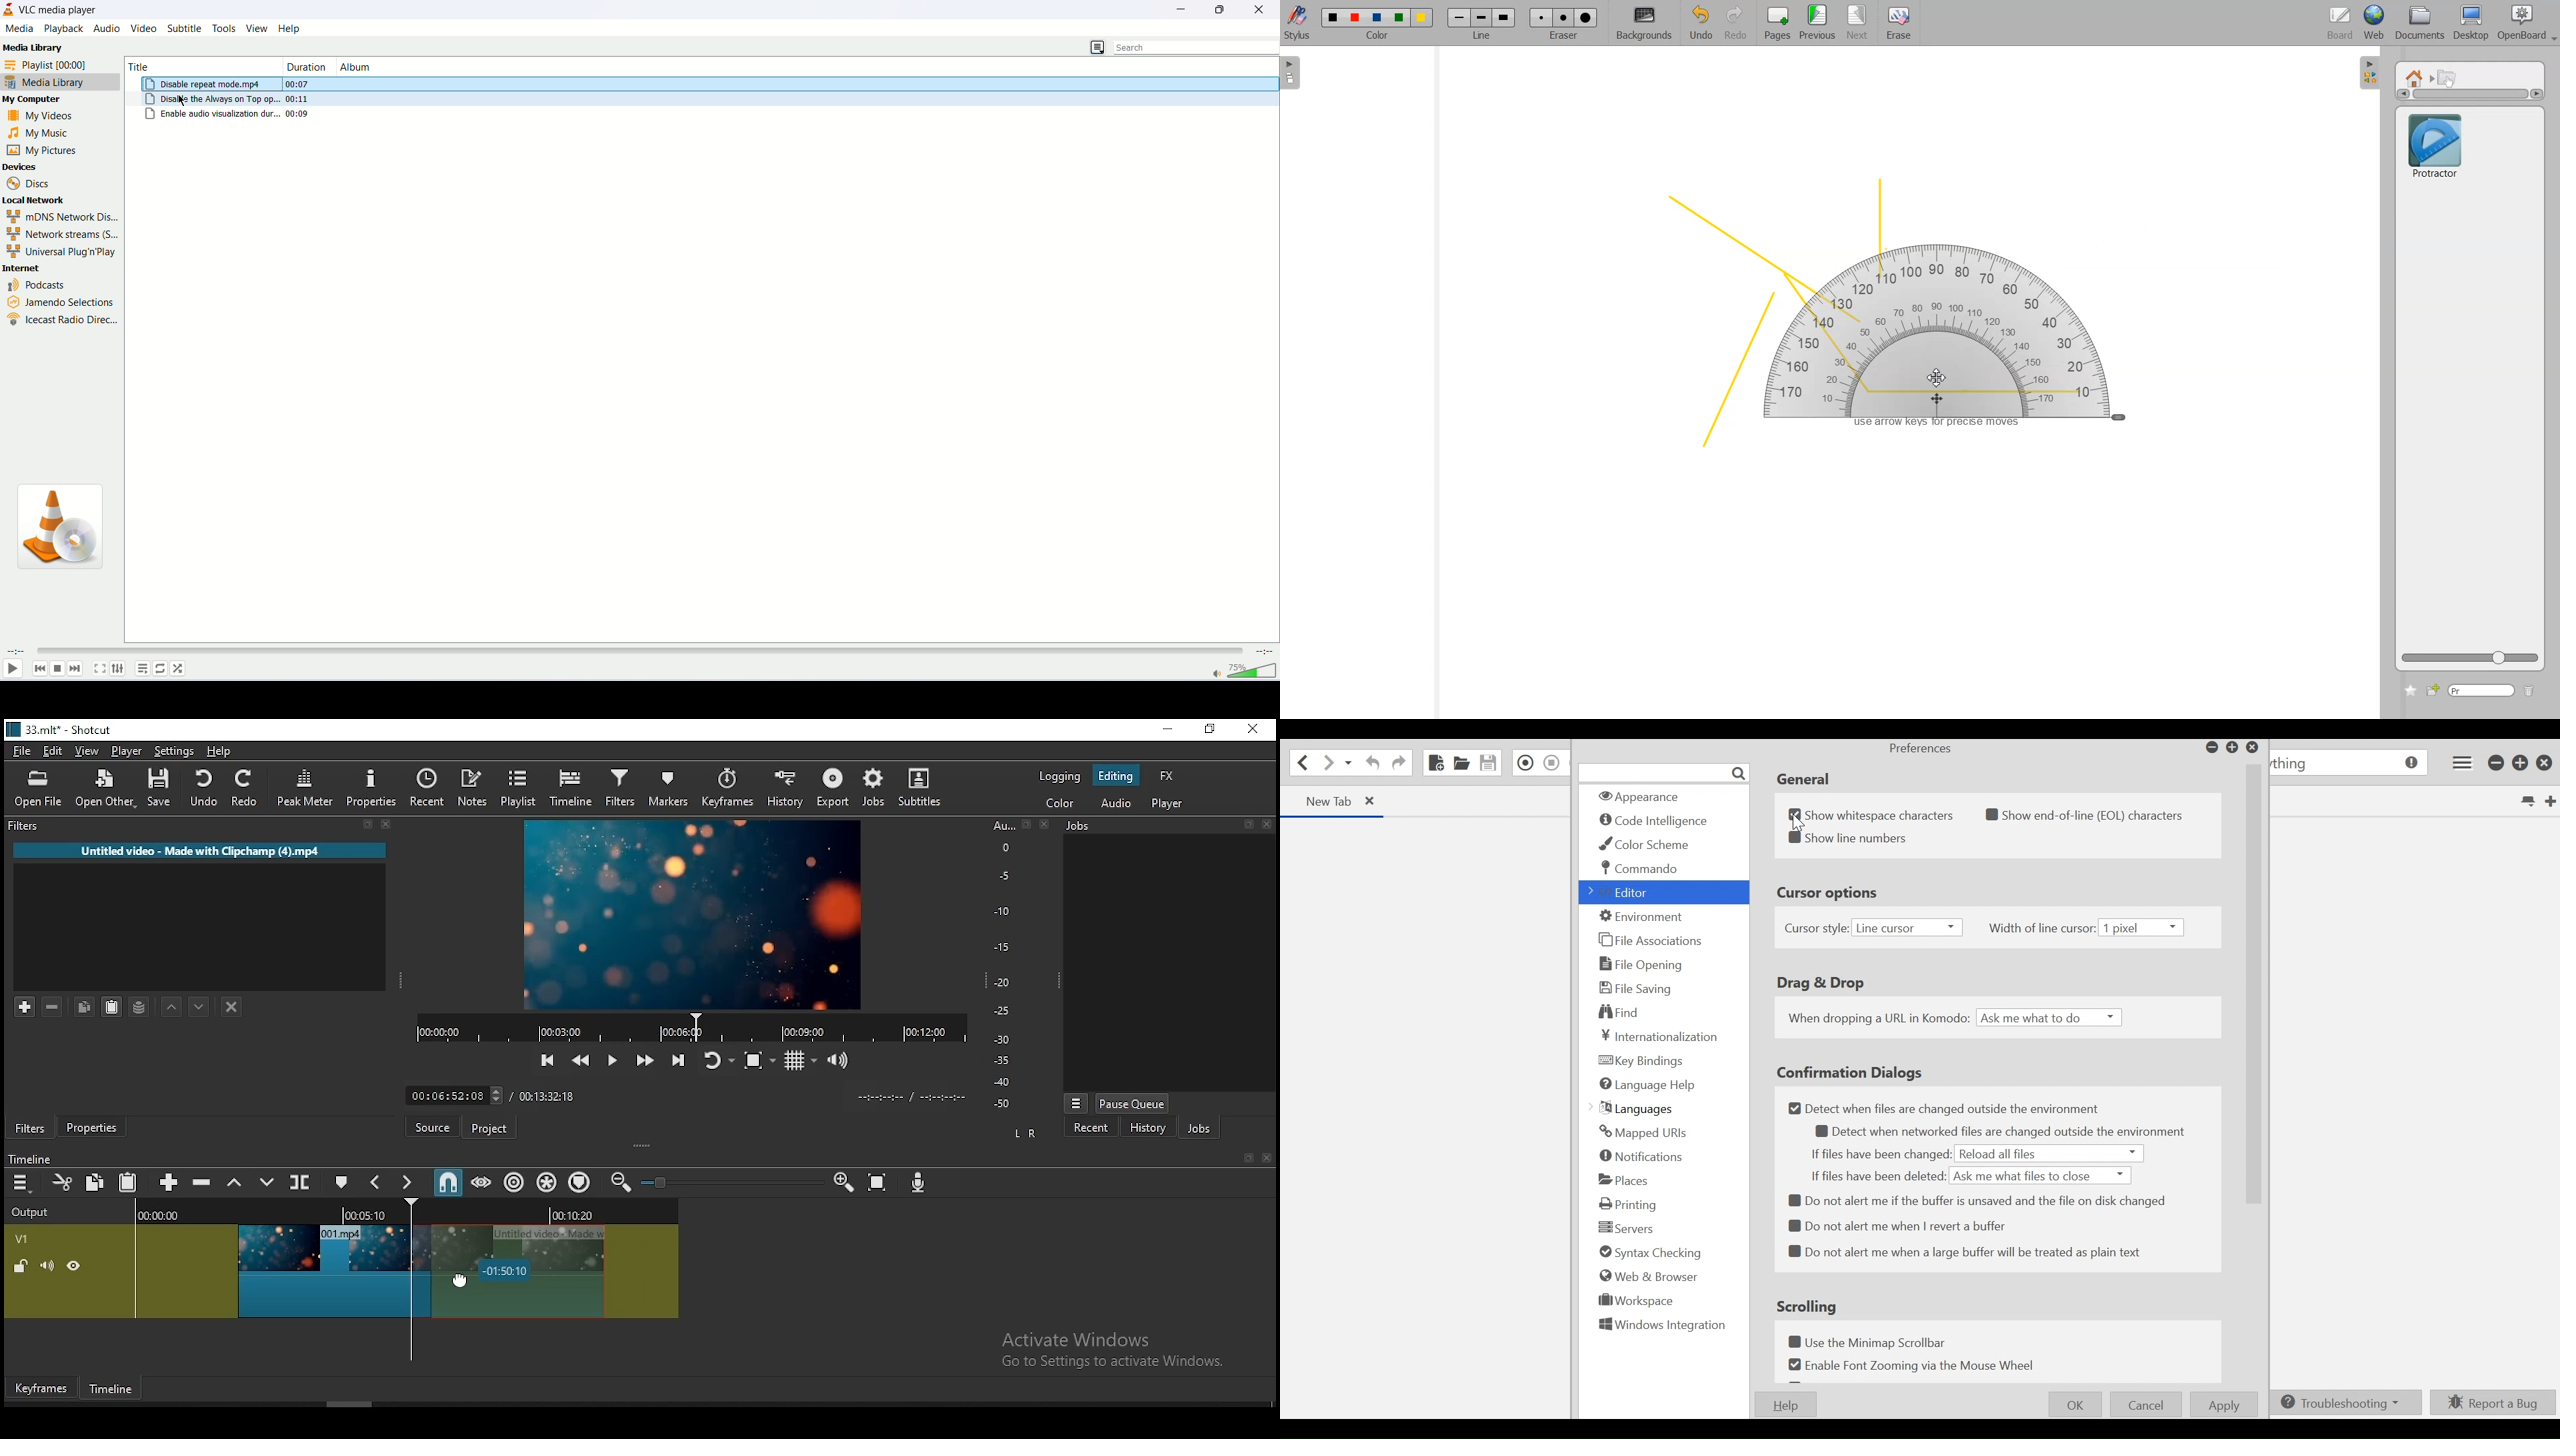 This screenshot has width=2576, height=1456. I want to click on ripple delete, so click(207, 1183).